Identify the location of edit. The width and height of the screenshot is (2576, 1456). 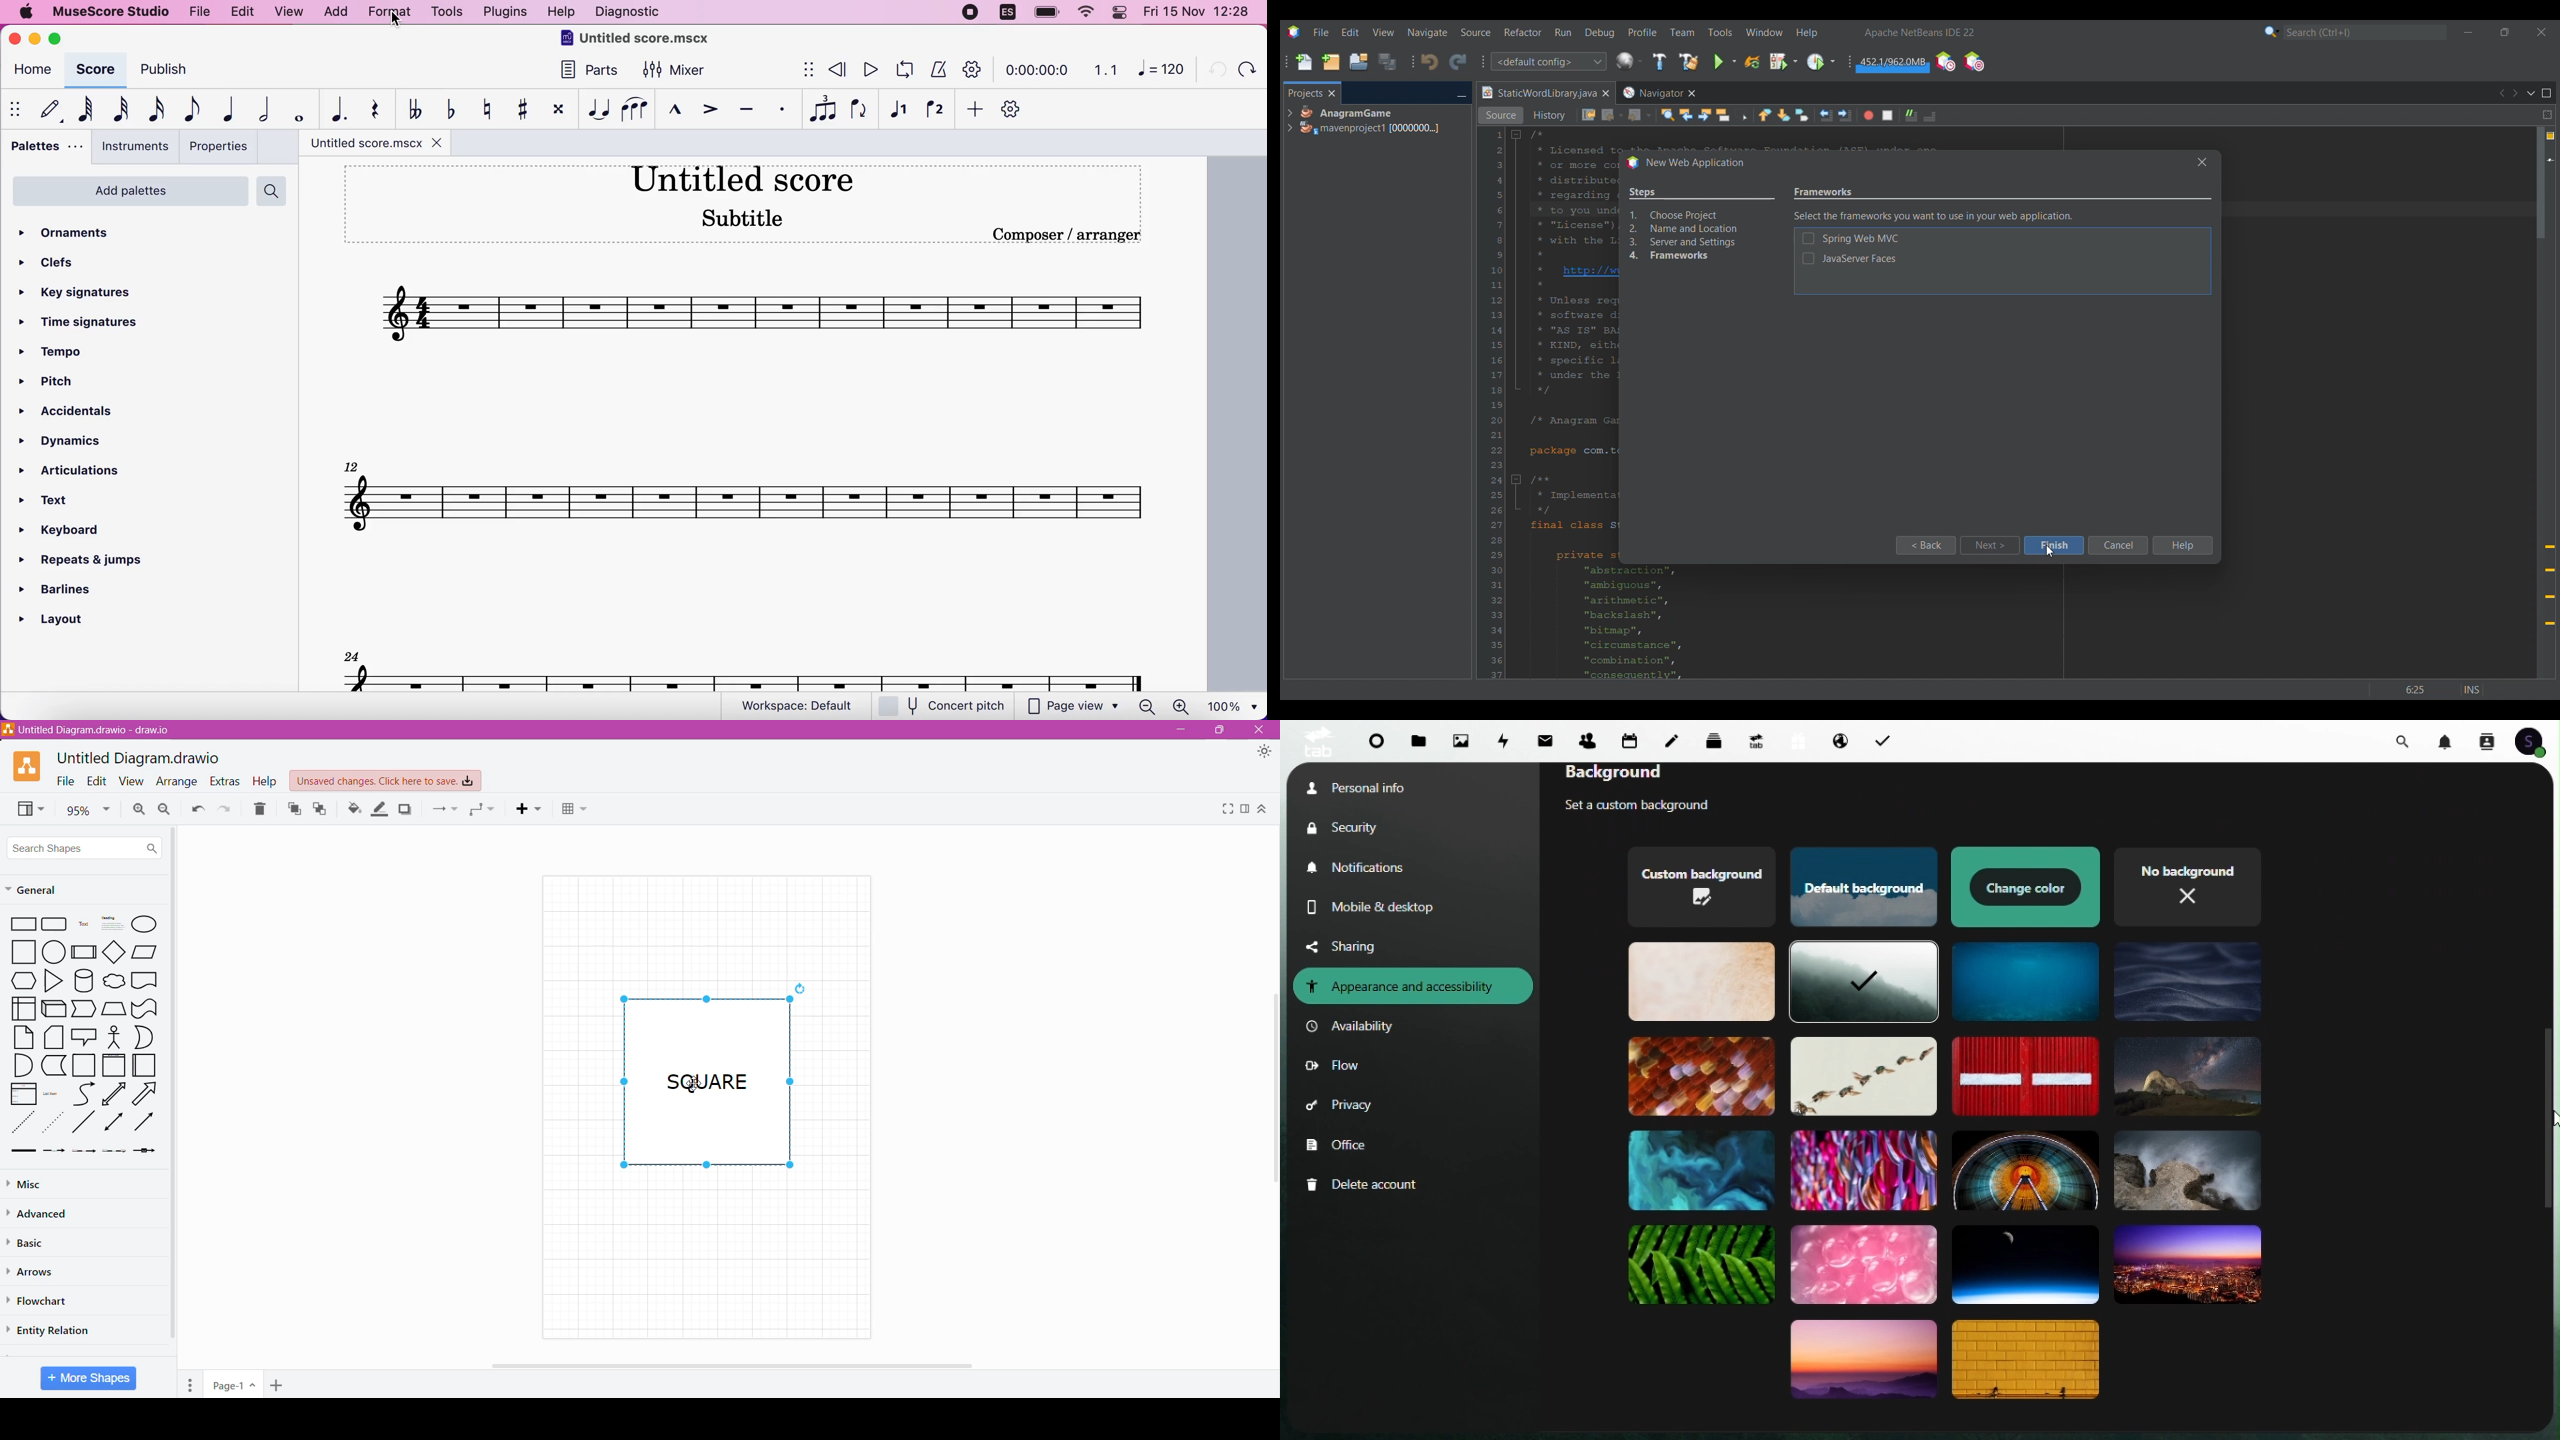
(242, 12).